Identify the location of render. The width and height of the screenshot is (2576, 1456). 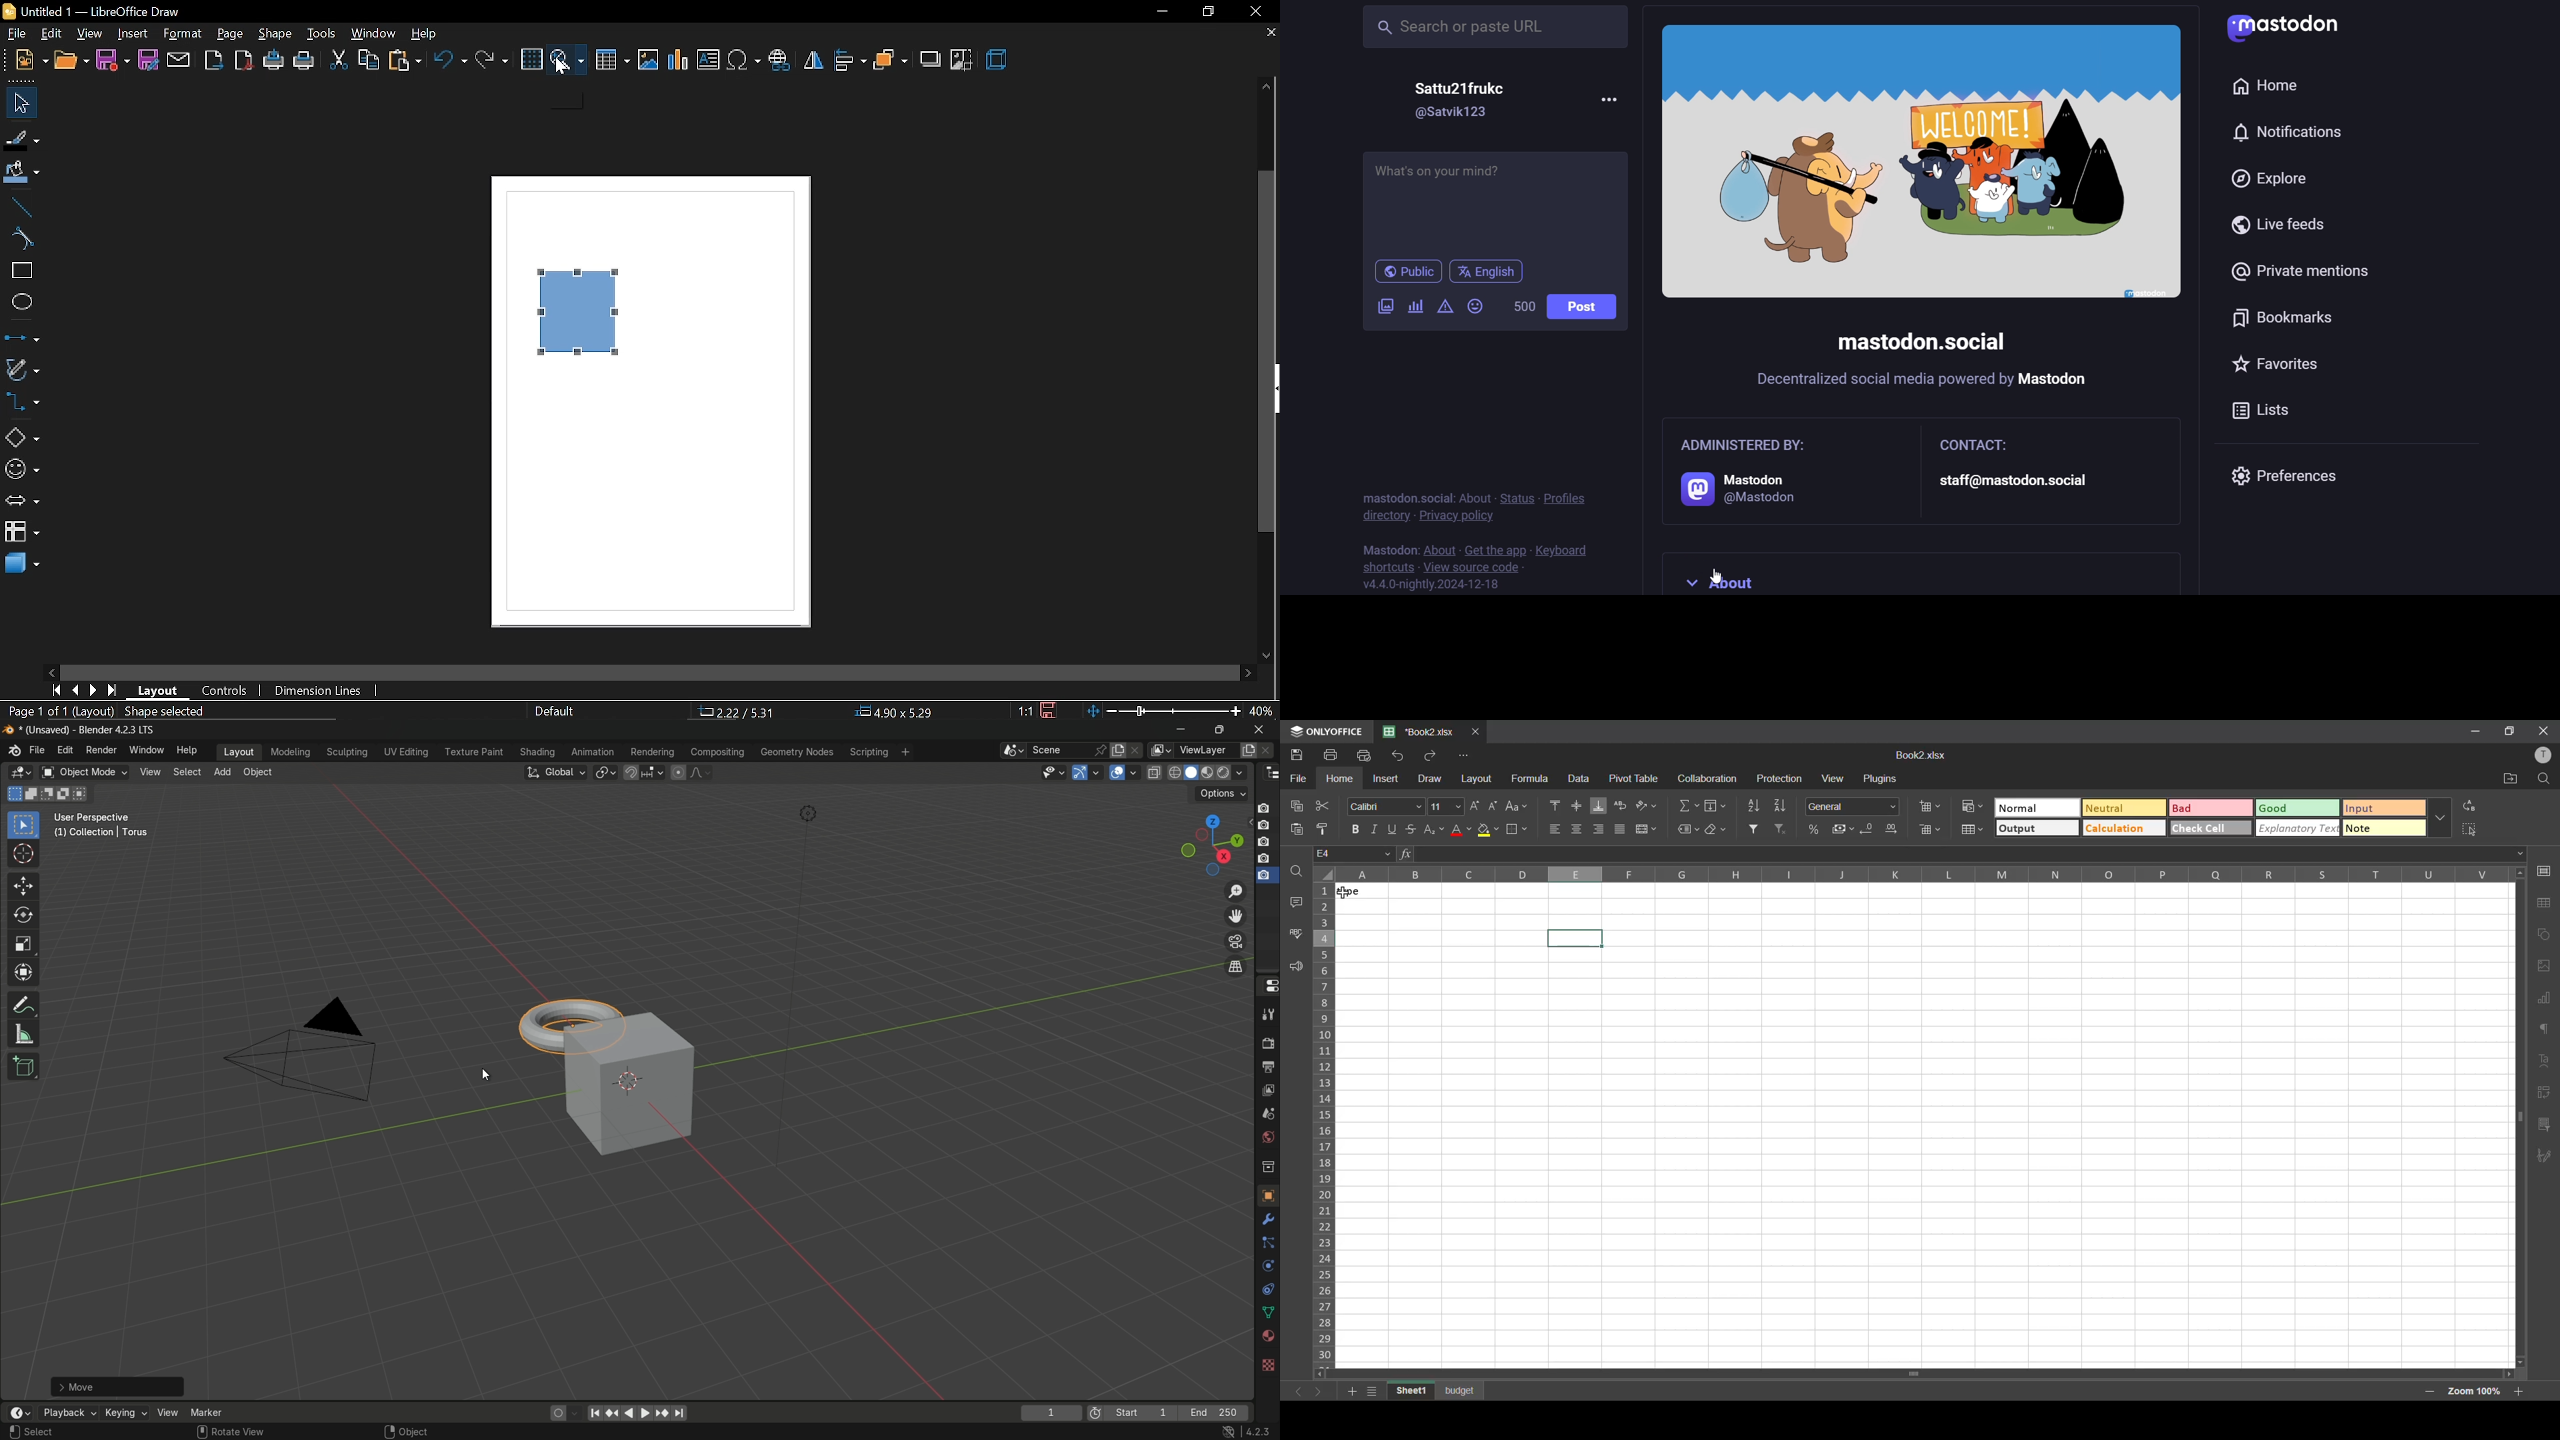
(1267, 1040).